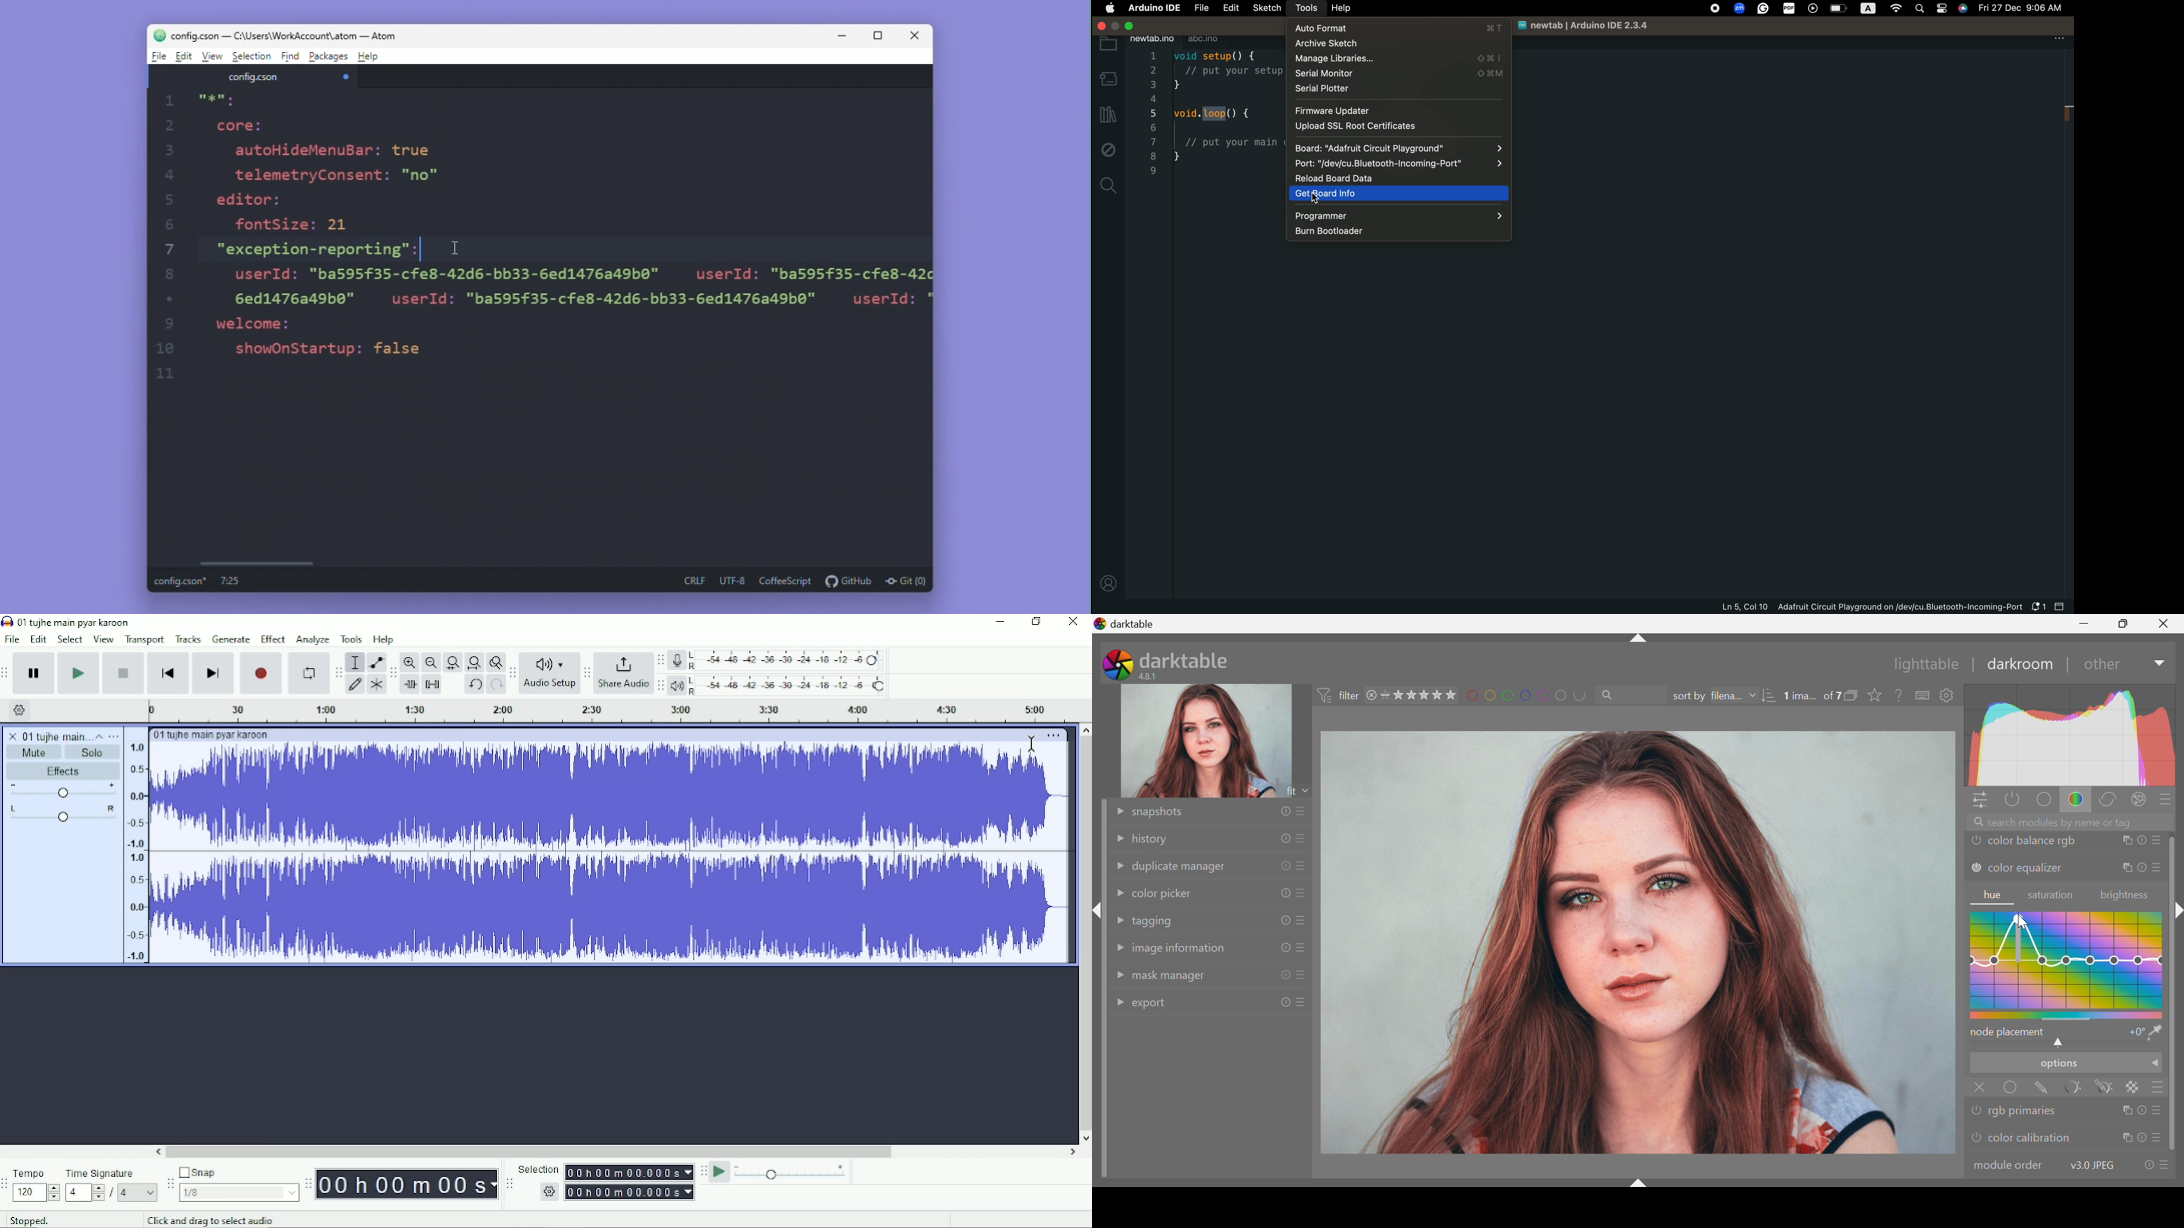 Image resolution: width=2184 pixels, height=1232 pixels. I want to click on Trim audio outside selection, so click(410, 685).